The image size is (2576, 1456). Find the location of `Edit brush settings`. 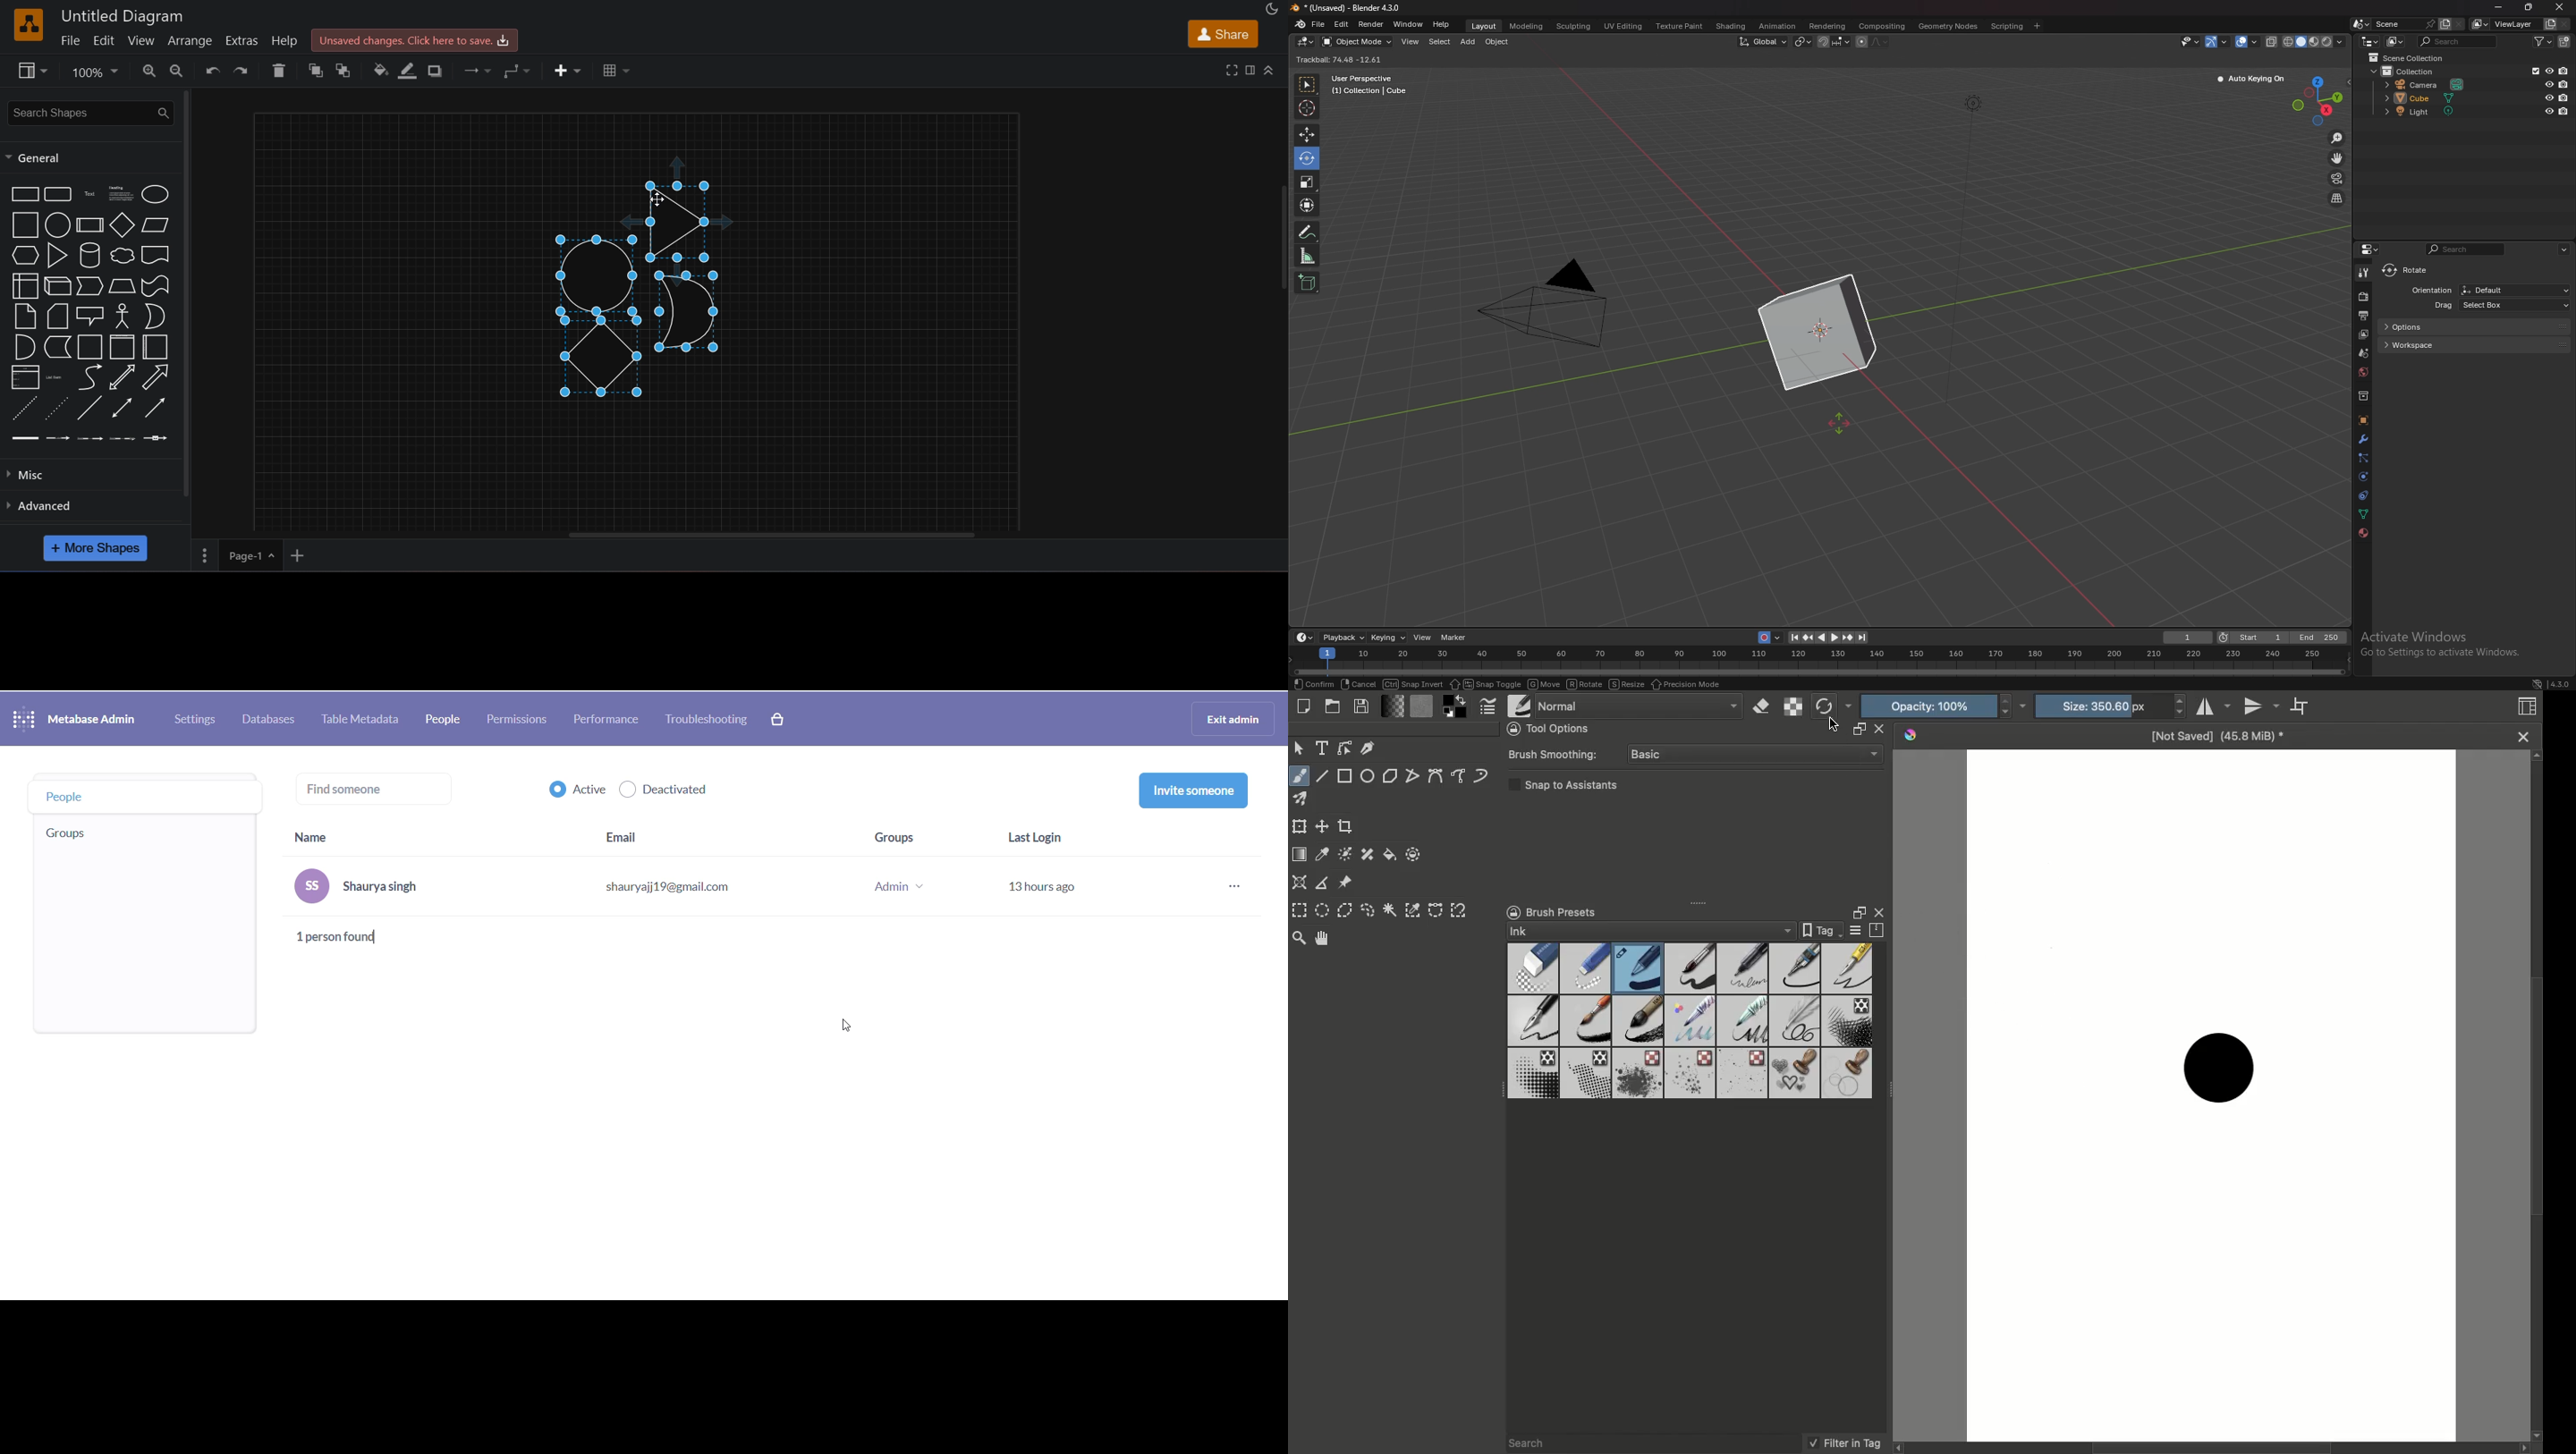

Edit brush settings is located at coordinates (1491, 707).